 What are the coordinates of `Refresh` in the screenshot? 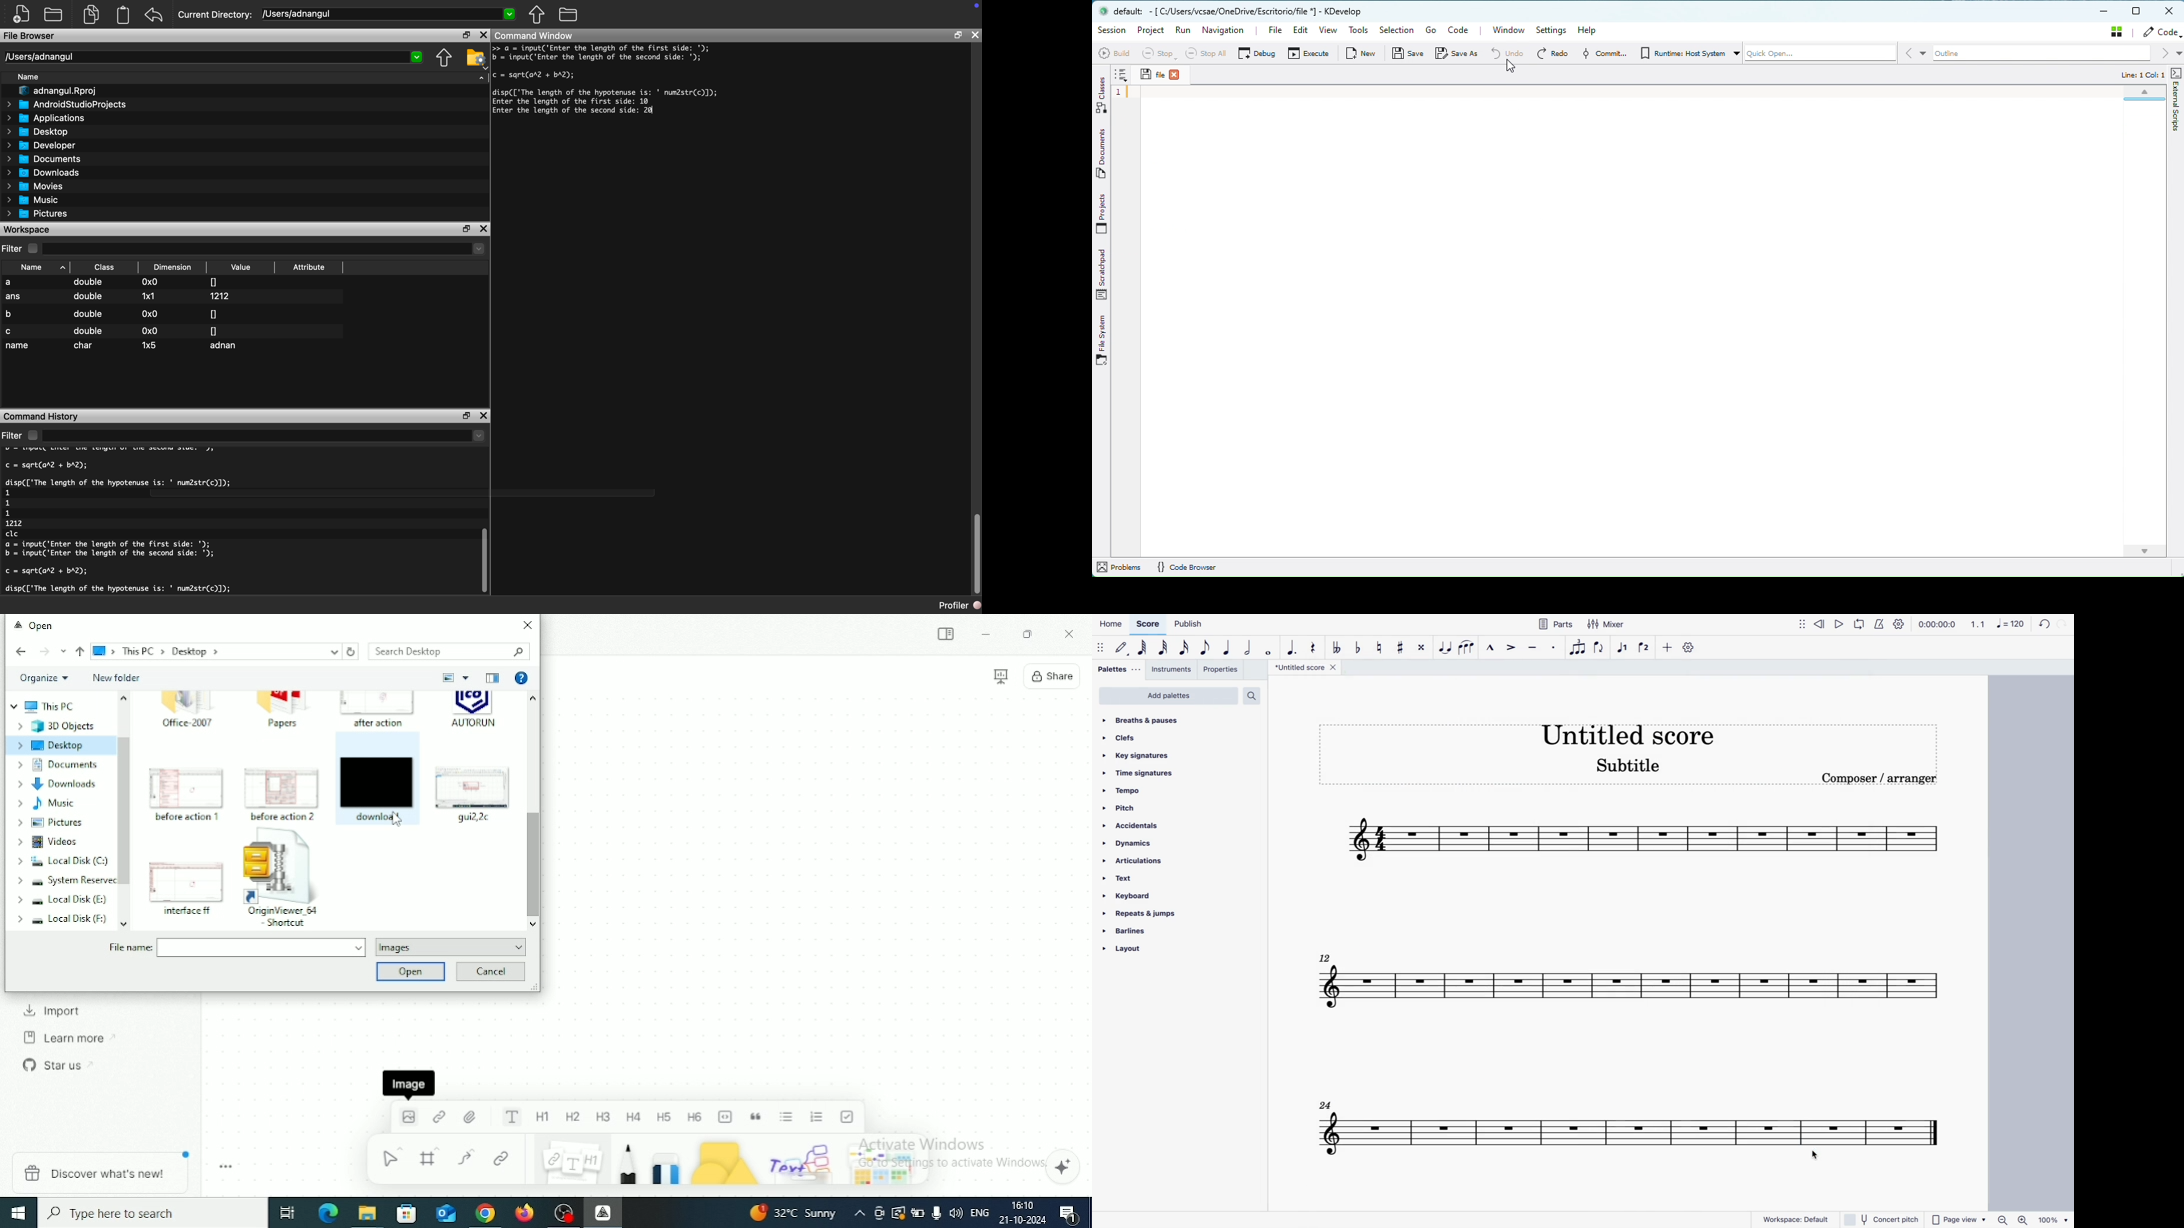 It's located at (353, 651).